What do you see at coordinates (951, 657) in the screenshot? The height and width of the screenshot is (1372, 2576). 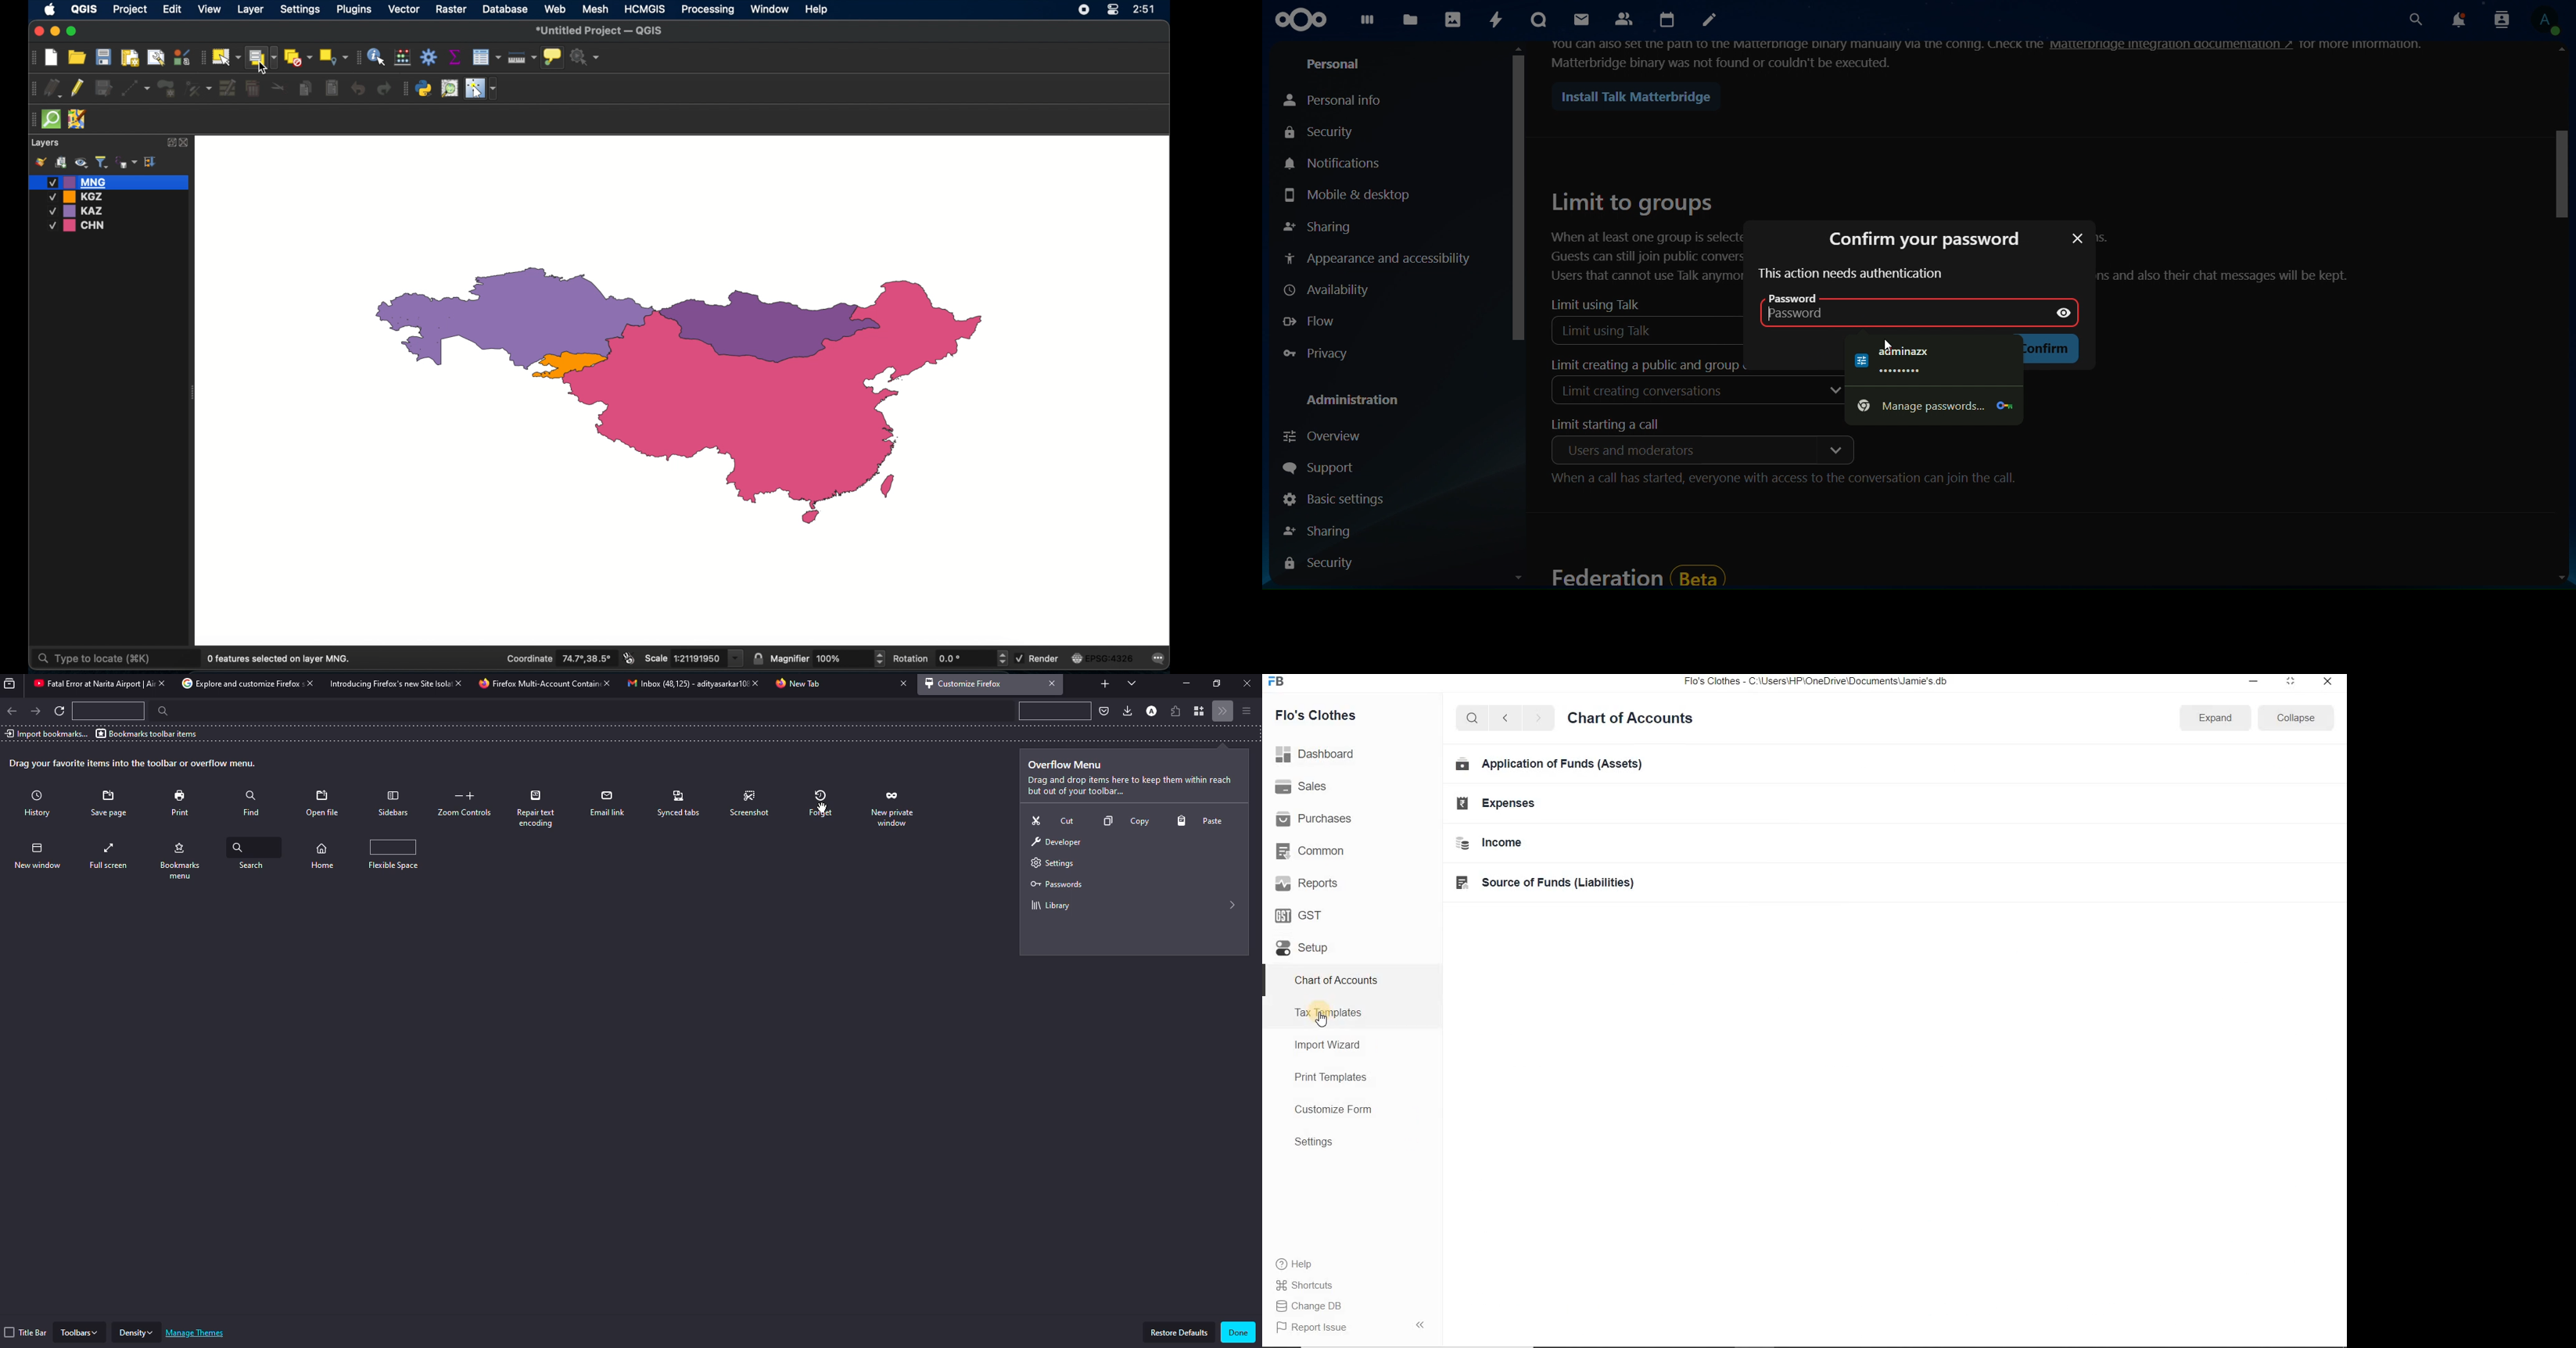 I see `rotation 0.0` at bounding box center [951, 657].